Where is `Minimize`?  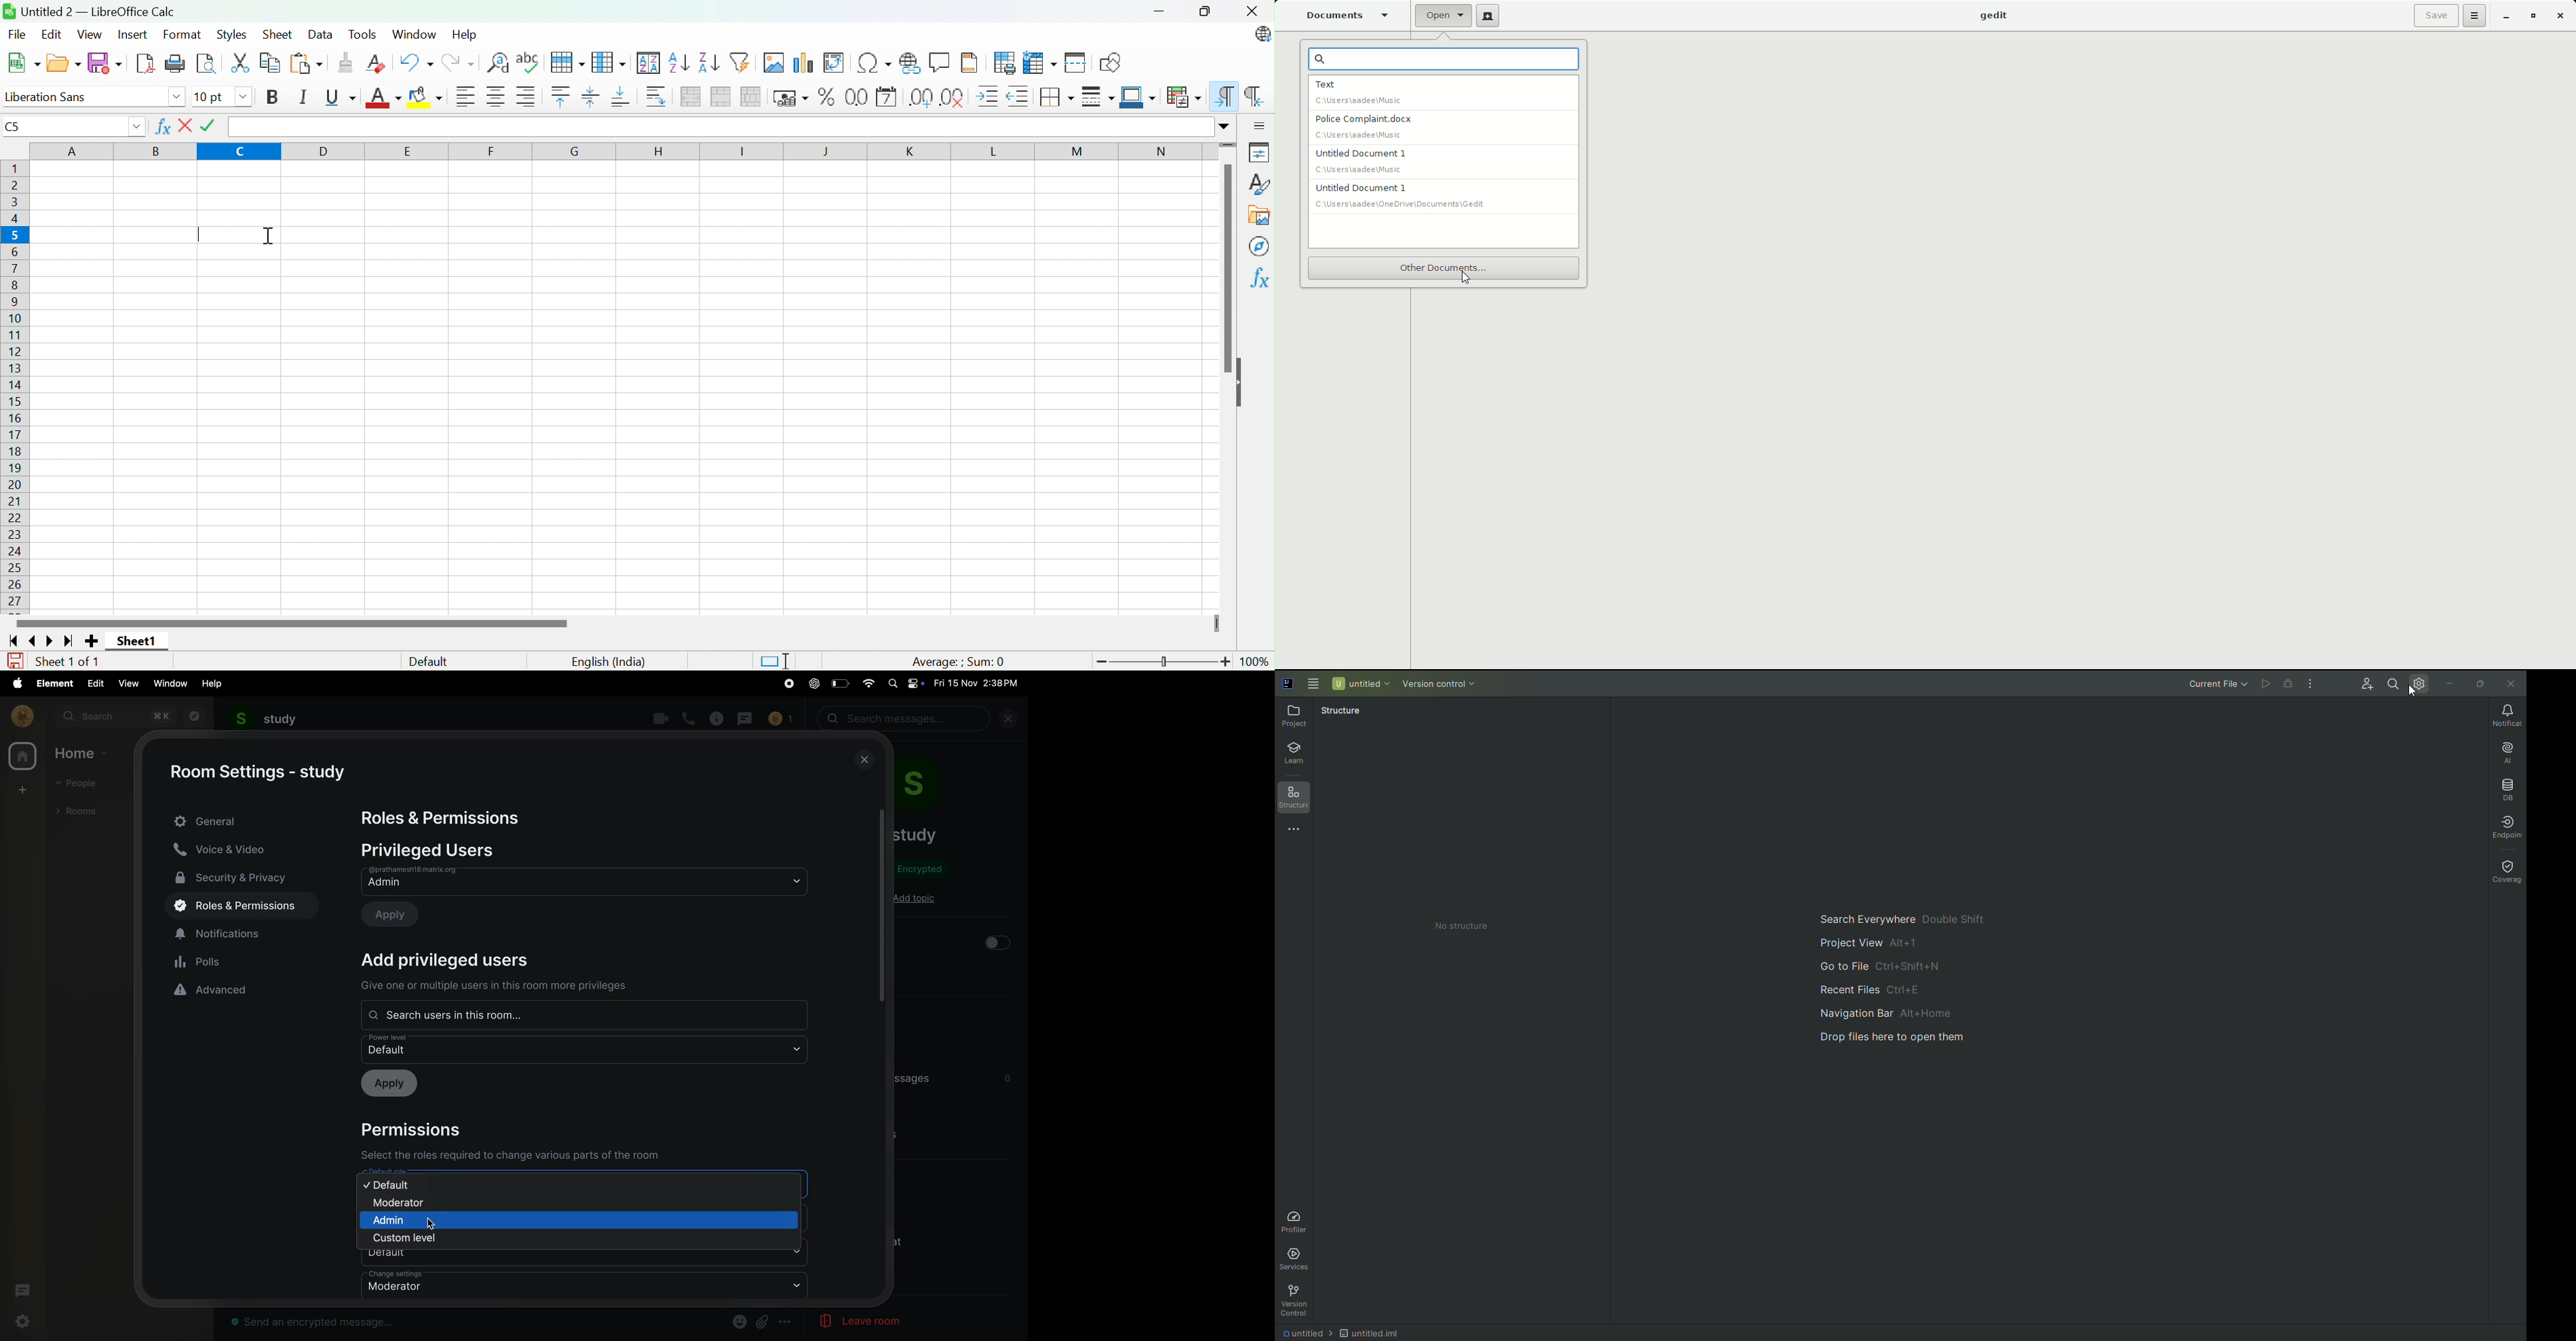 Minimize is located at coordinates (2507, 19).